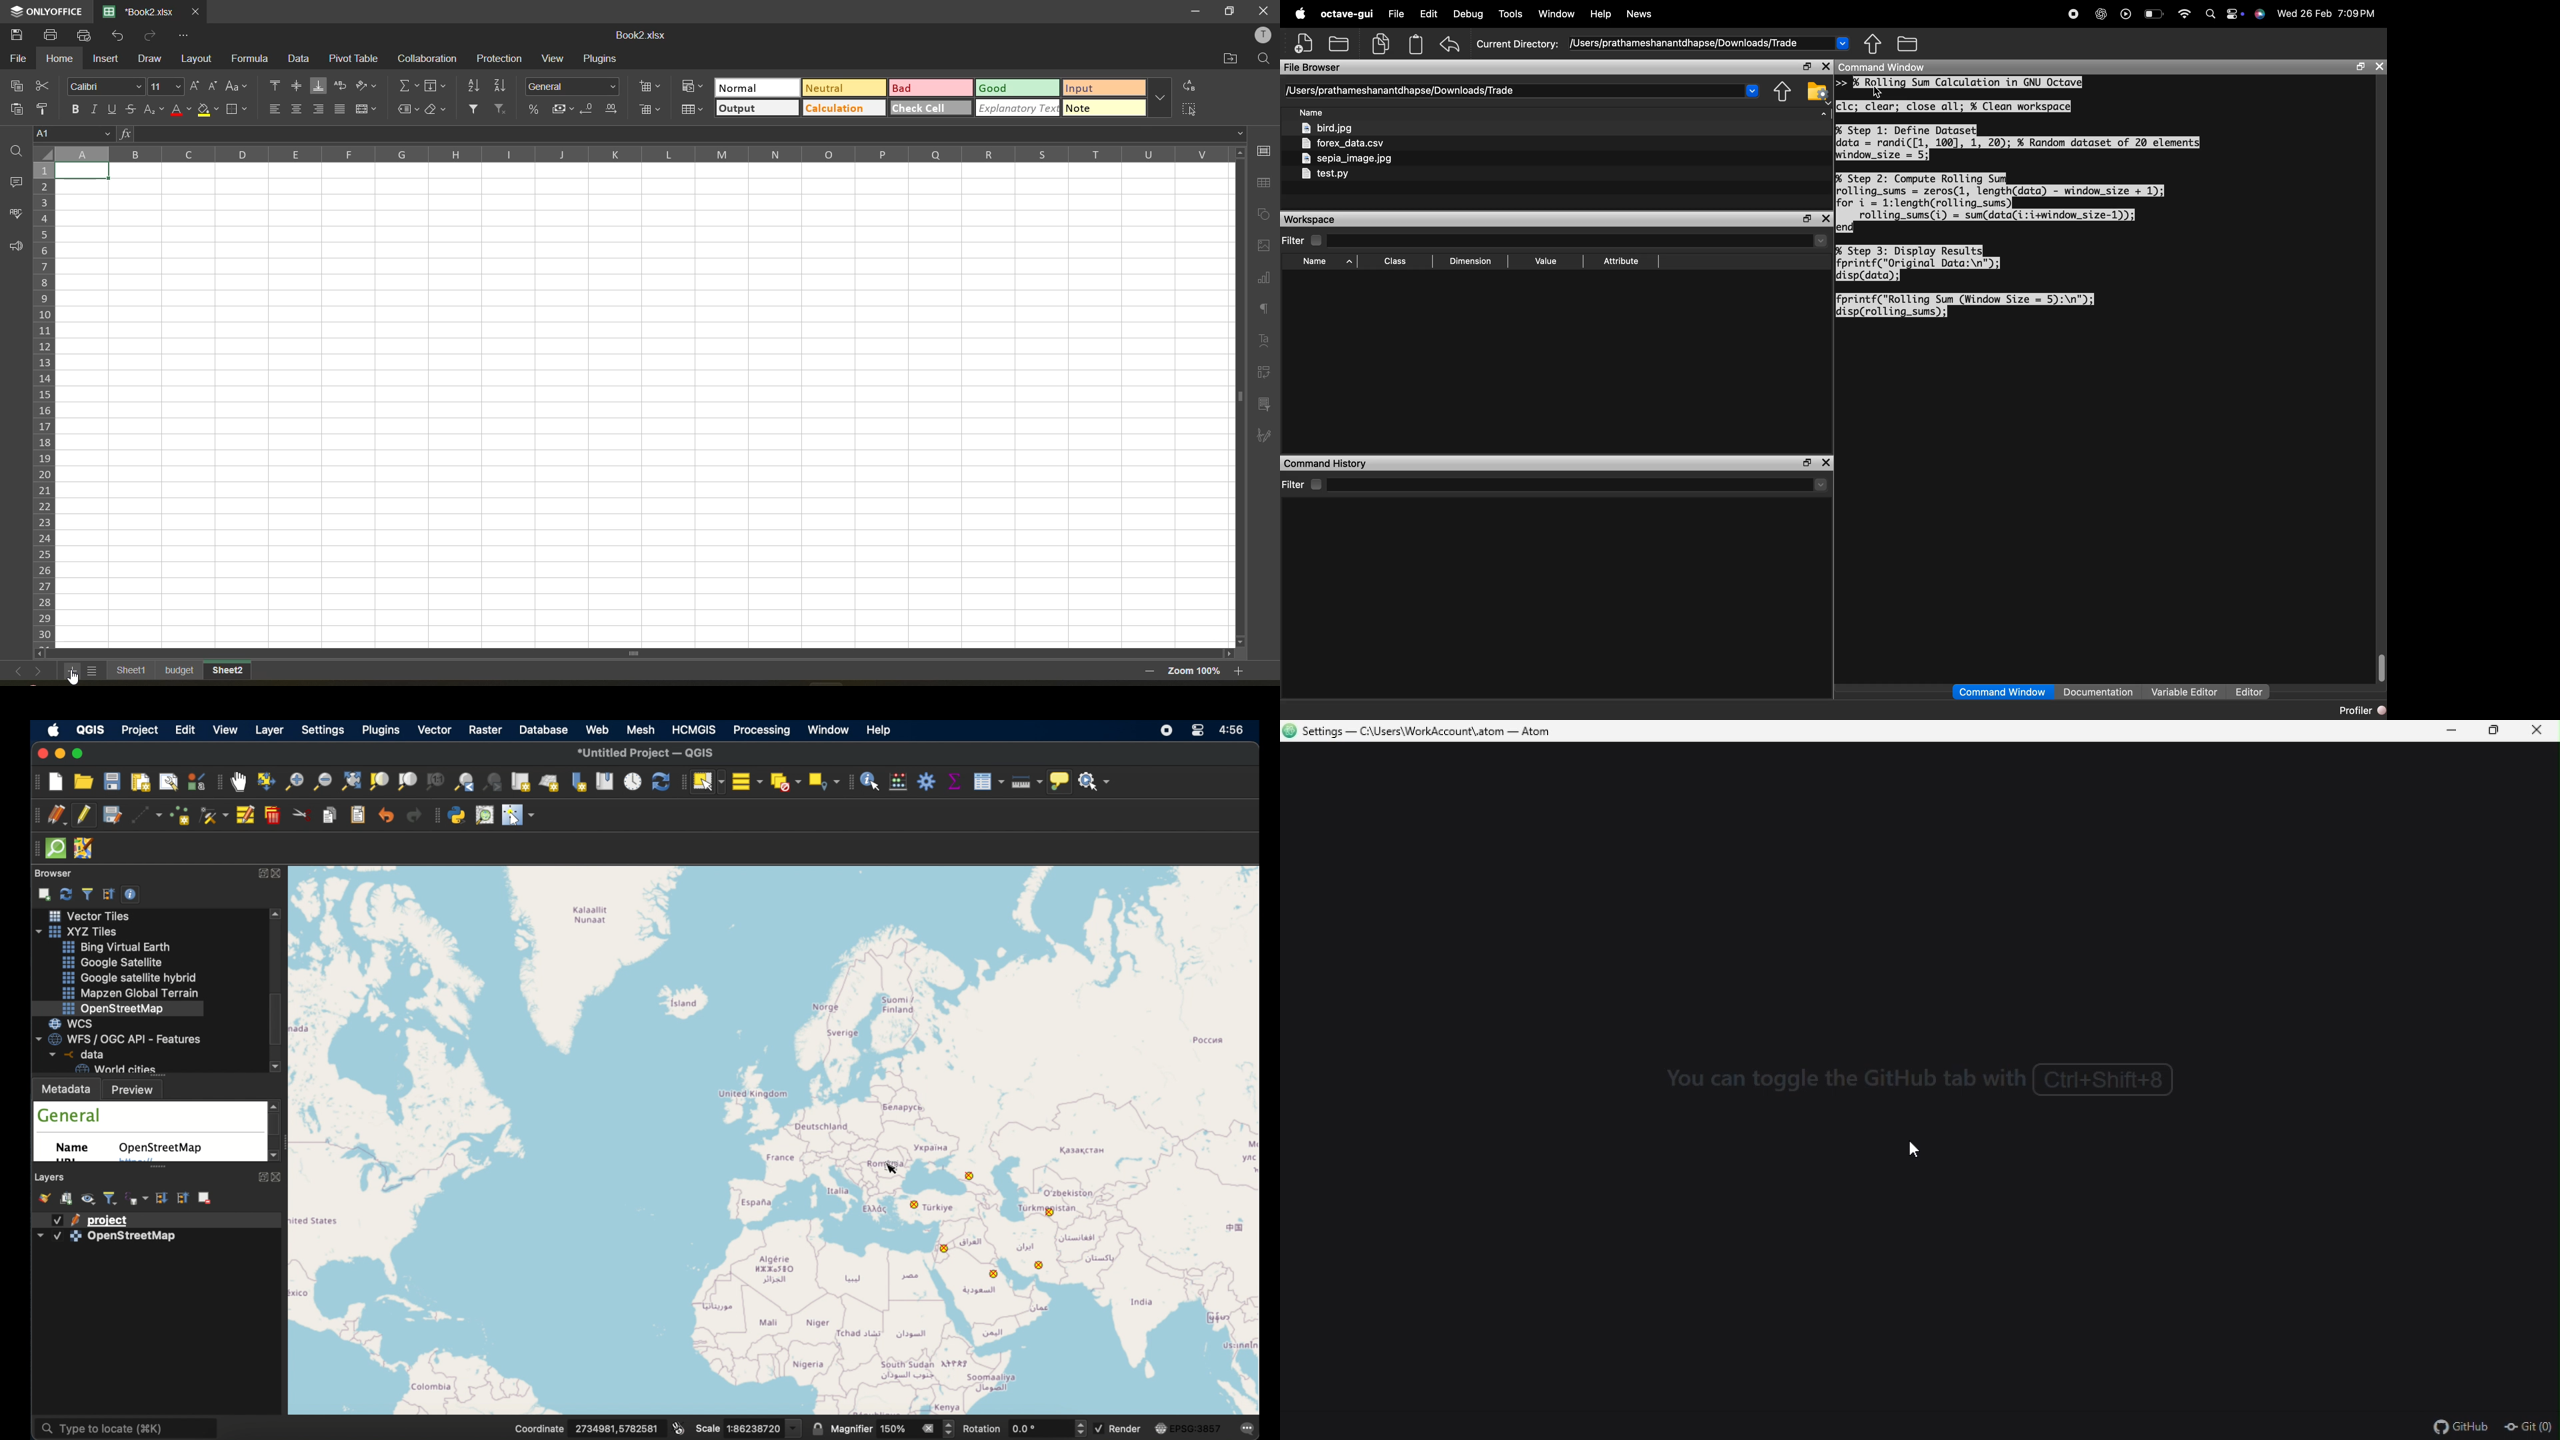  I want to click on cut, so click(43, 87).